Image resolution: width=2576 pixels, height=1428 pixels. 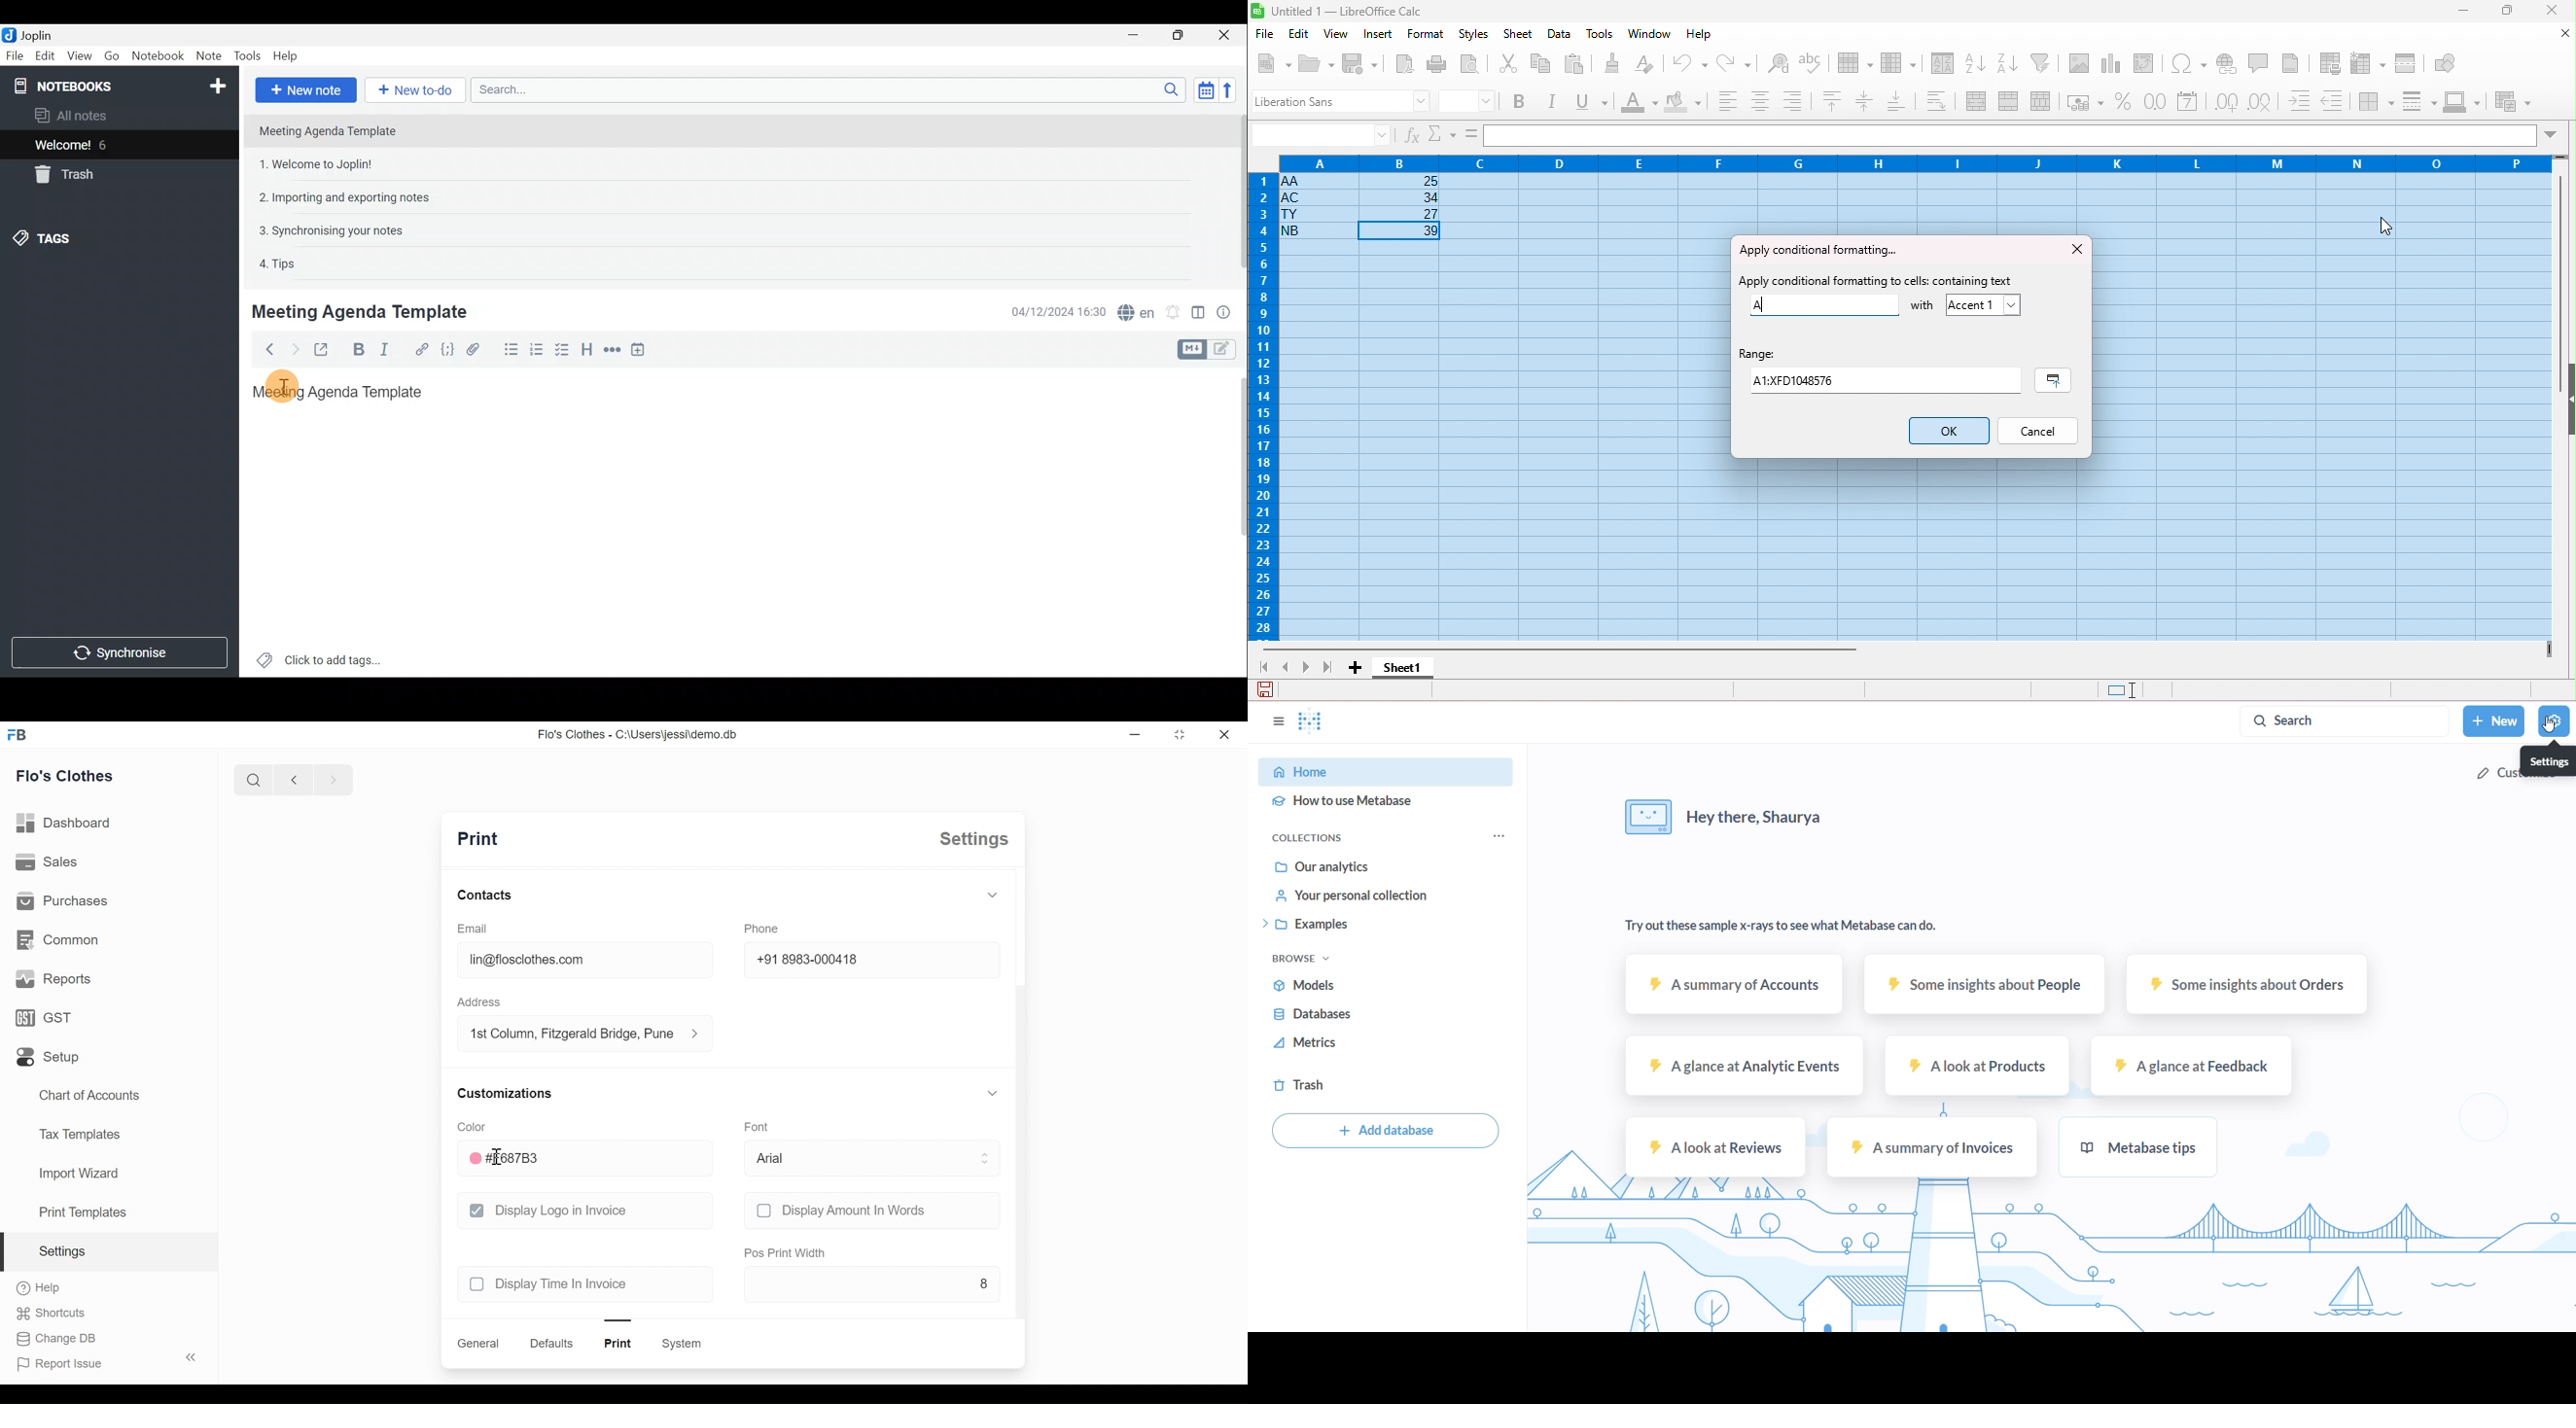 I want to click on cursor movement, so click(x=2386, y=226).